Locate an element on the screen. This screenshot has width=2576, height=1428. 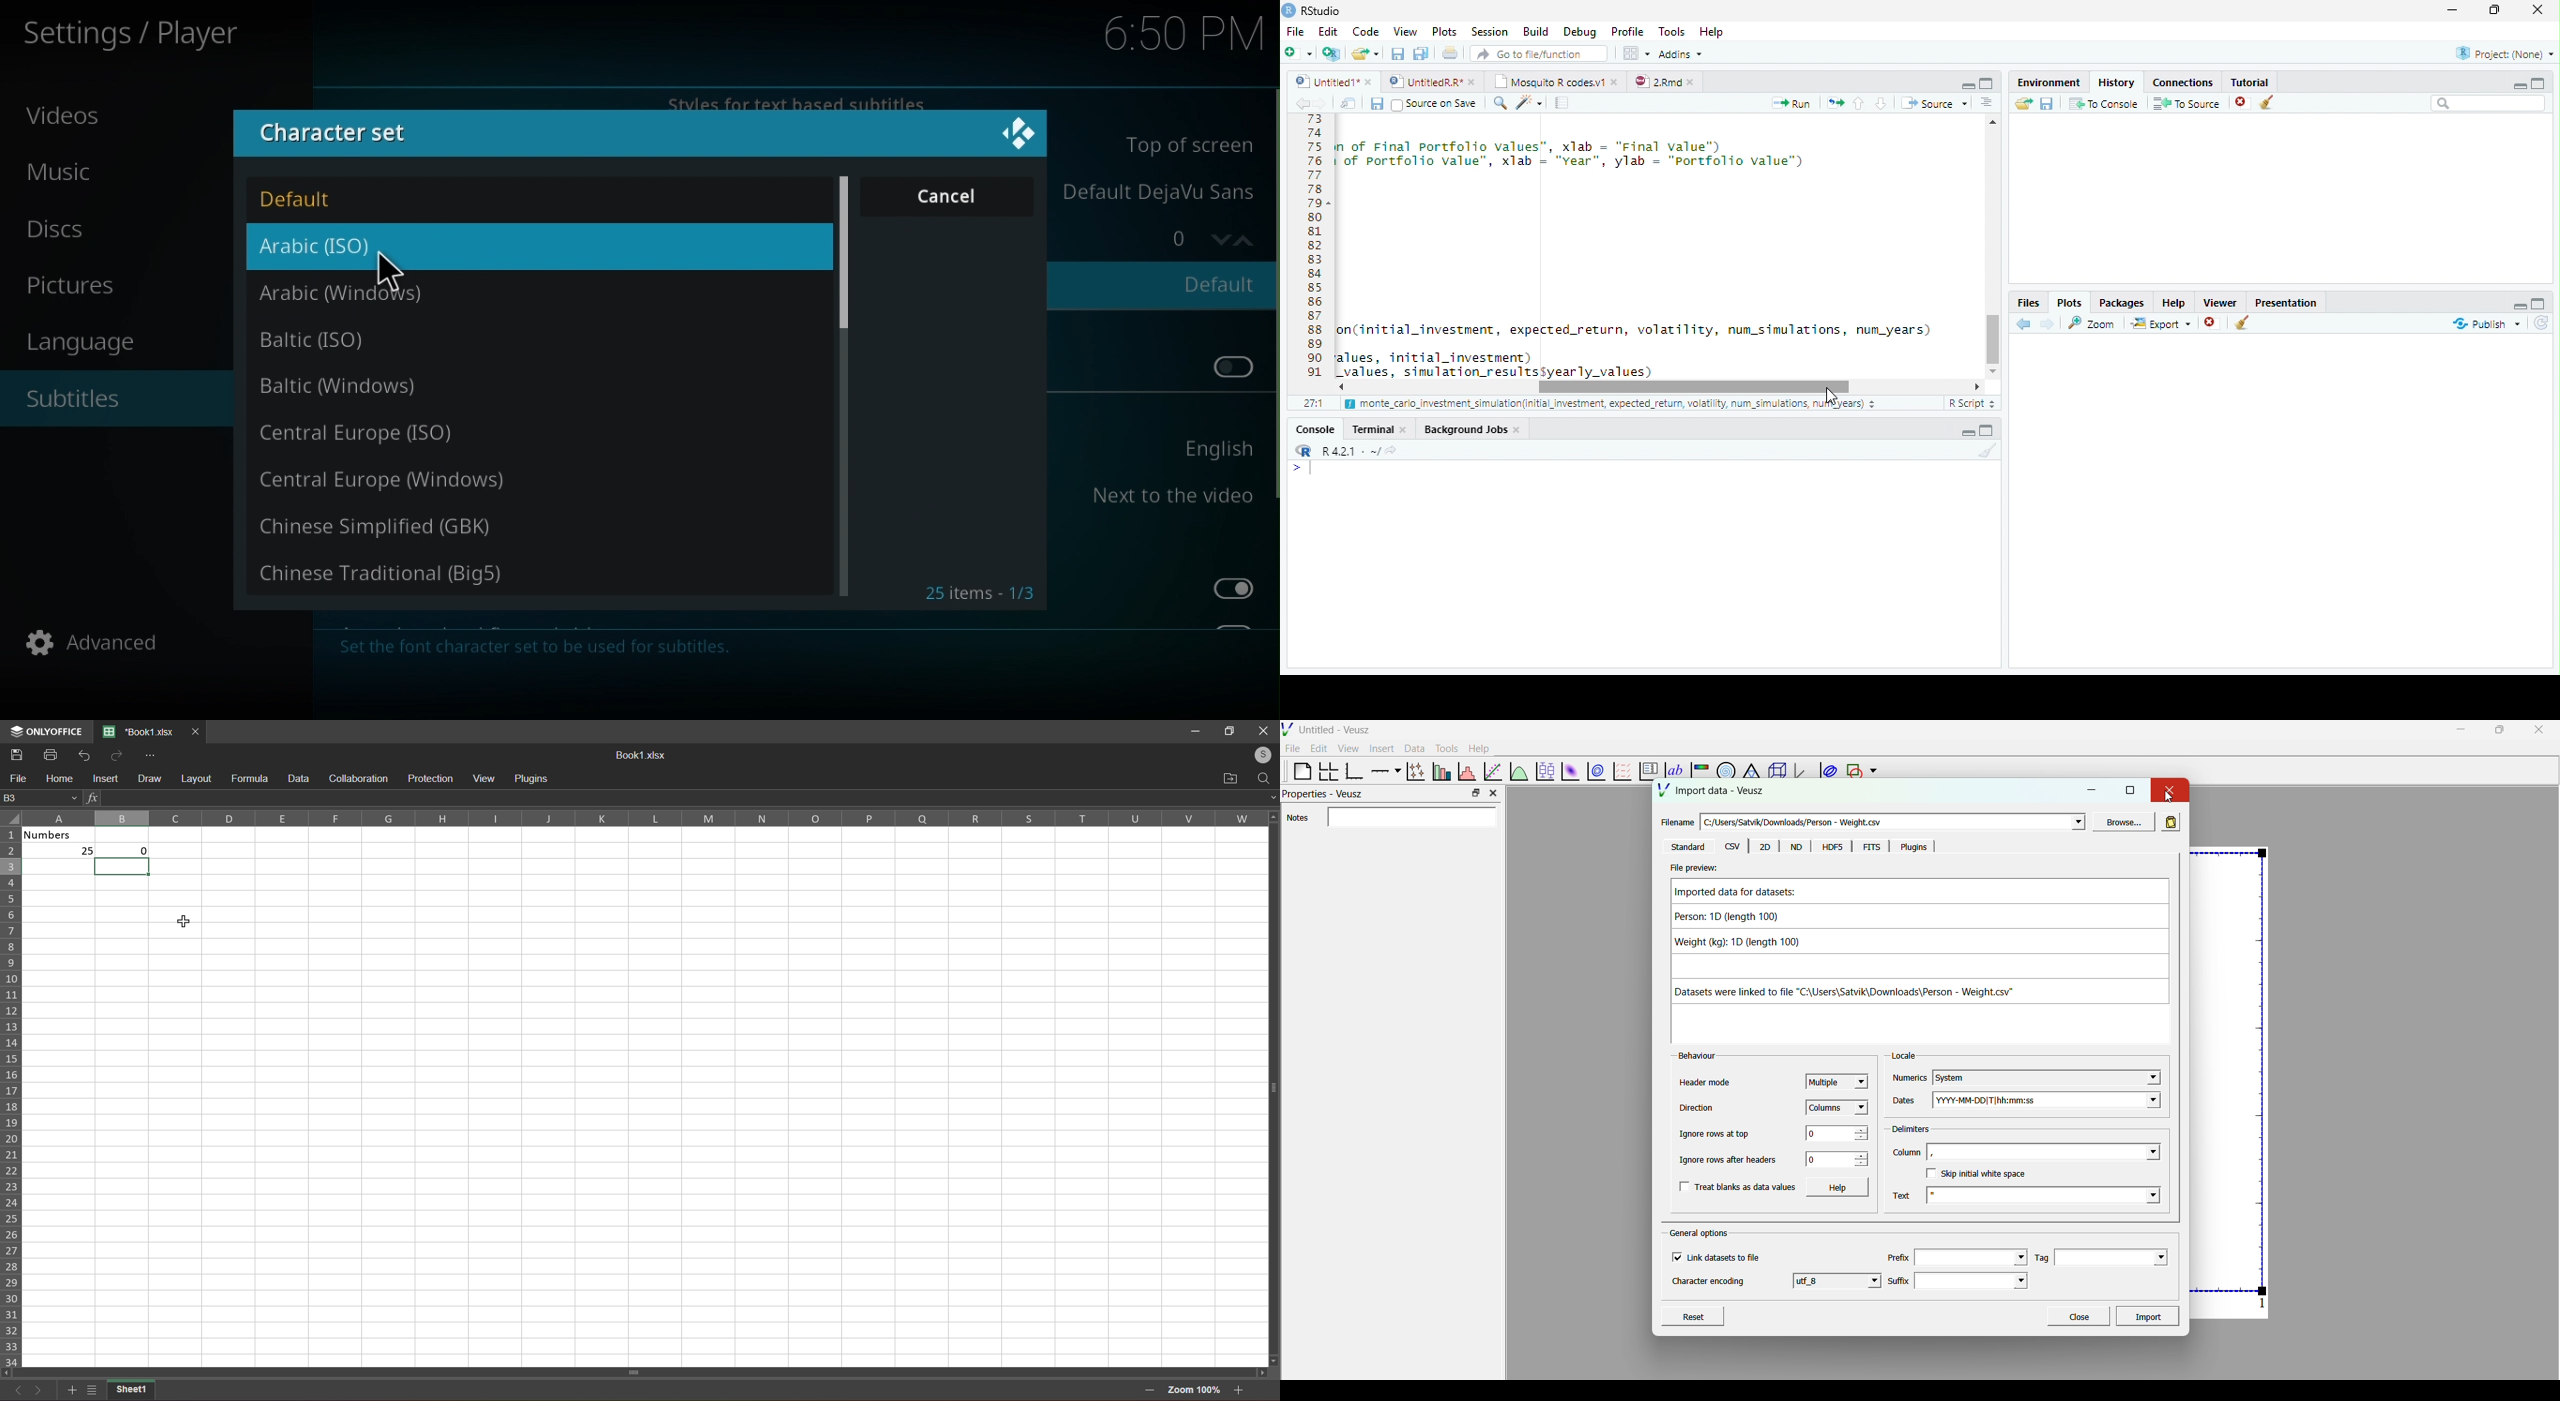
Imported data for datasets:

Person: 1D (length 100)

Weight (kg): 1D (length 100)

Datasets were linked to file "C:\Users\Satvik\Downloads\Person - Weight.csv" is located at coordinates (1903, 952).